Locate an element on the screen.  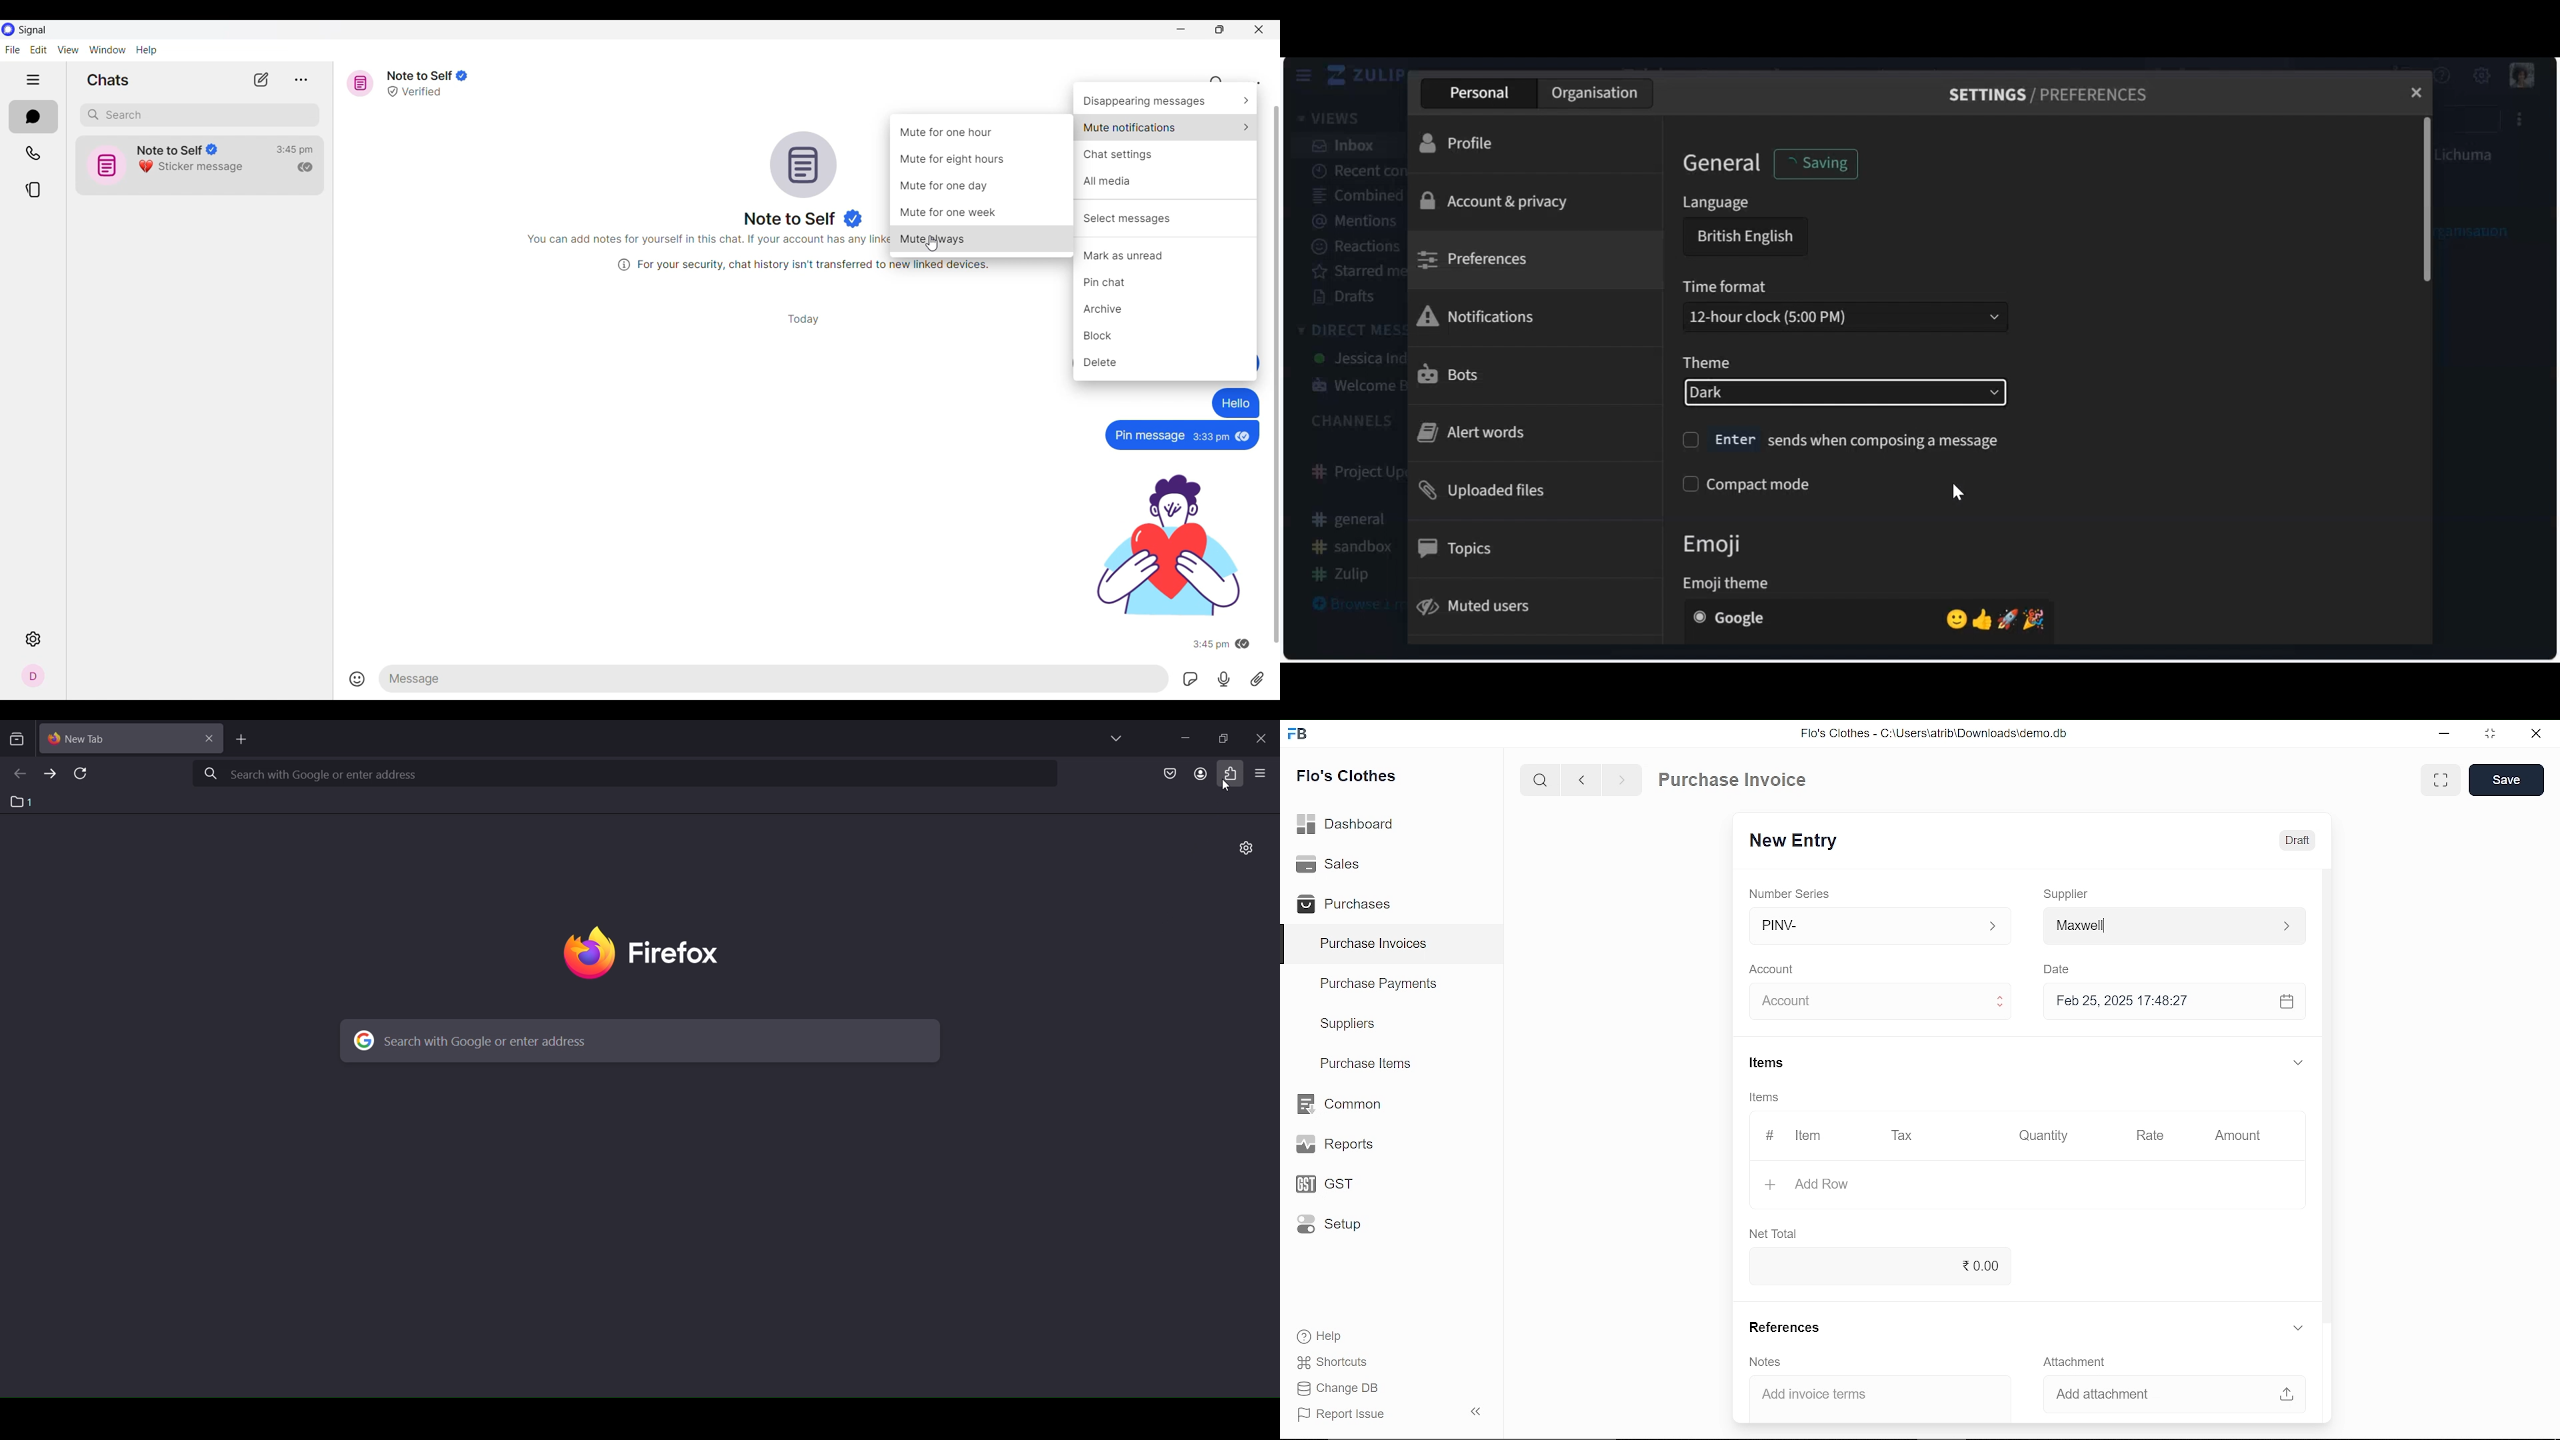
Mute for one week is located at coordinates (953, 211).